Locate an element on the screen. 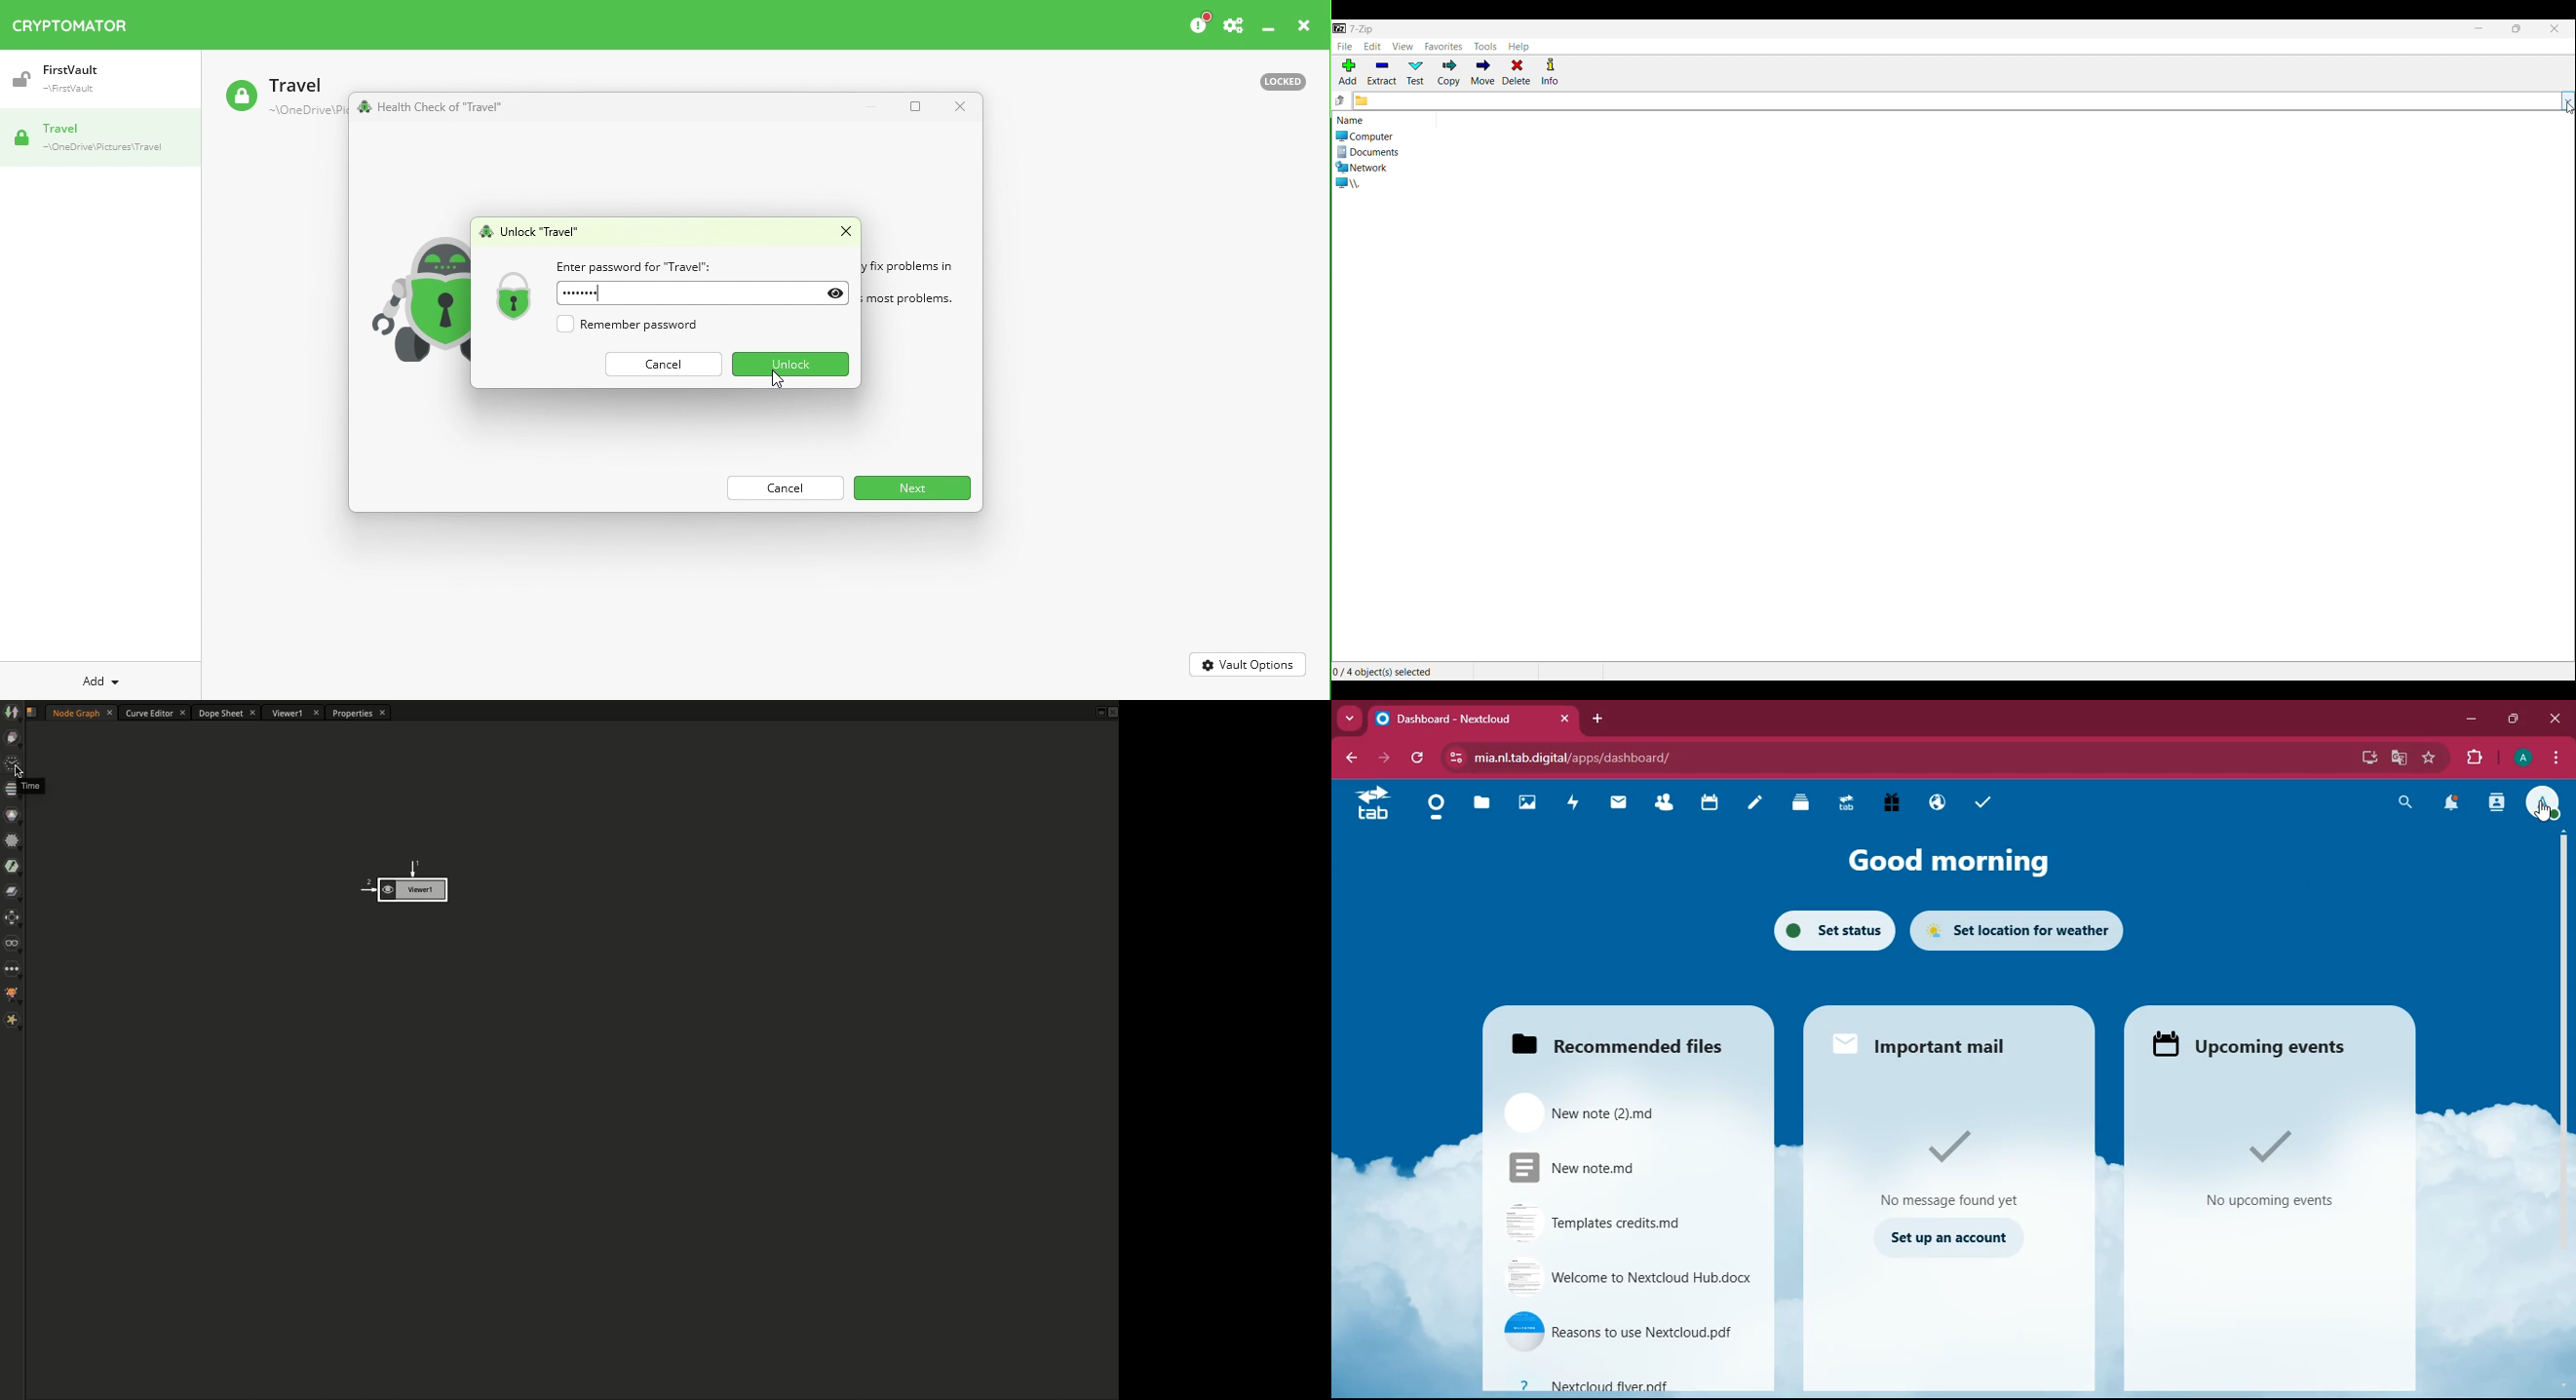 This screenshot has width=2576, height=1400. minimize is located at coordinates (2468, 721).